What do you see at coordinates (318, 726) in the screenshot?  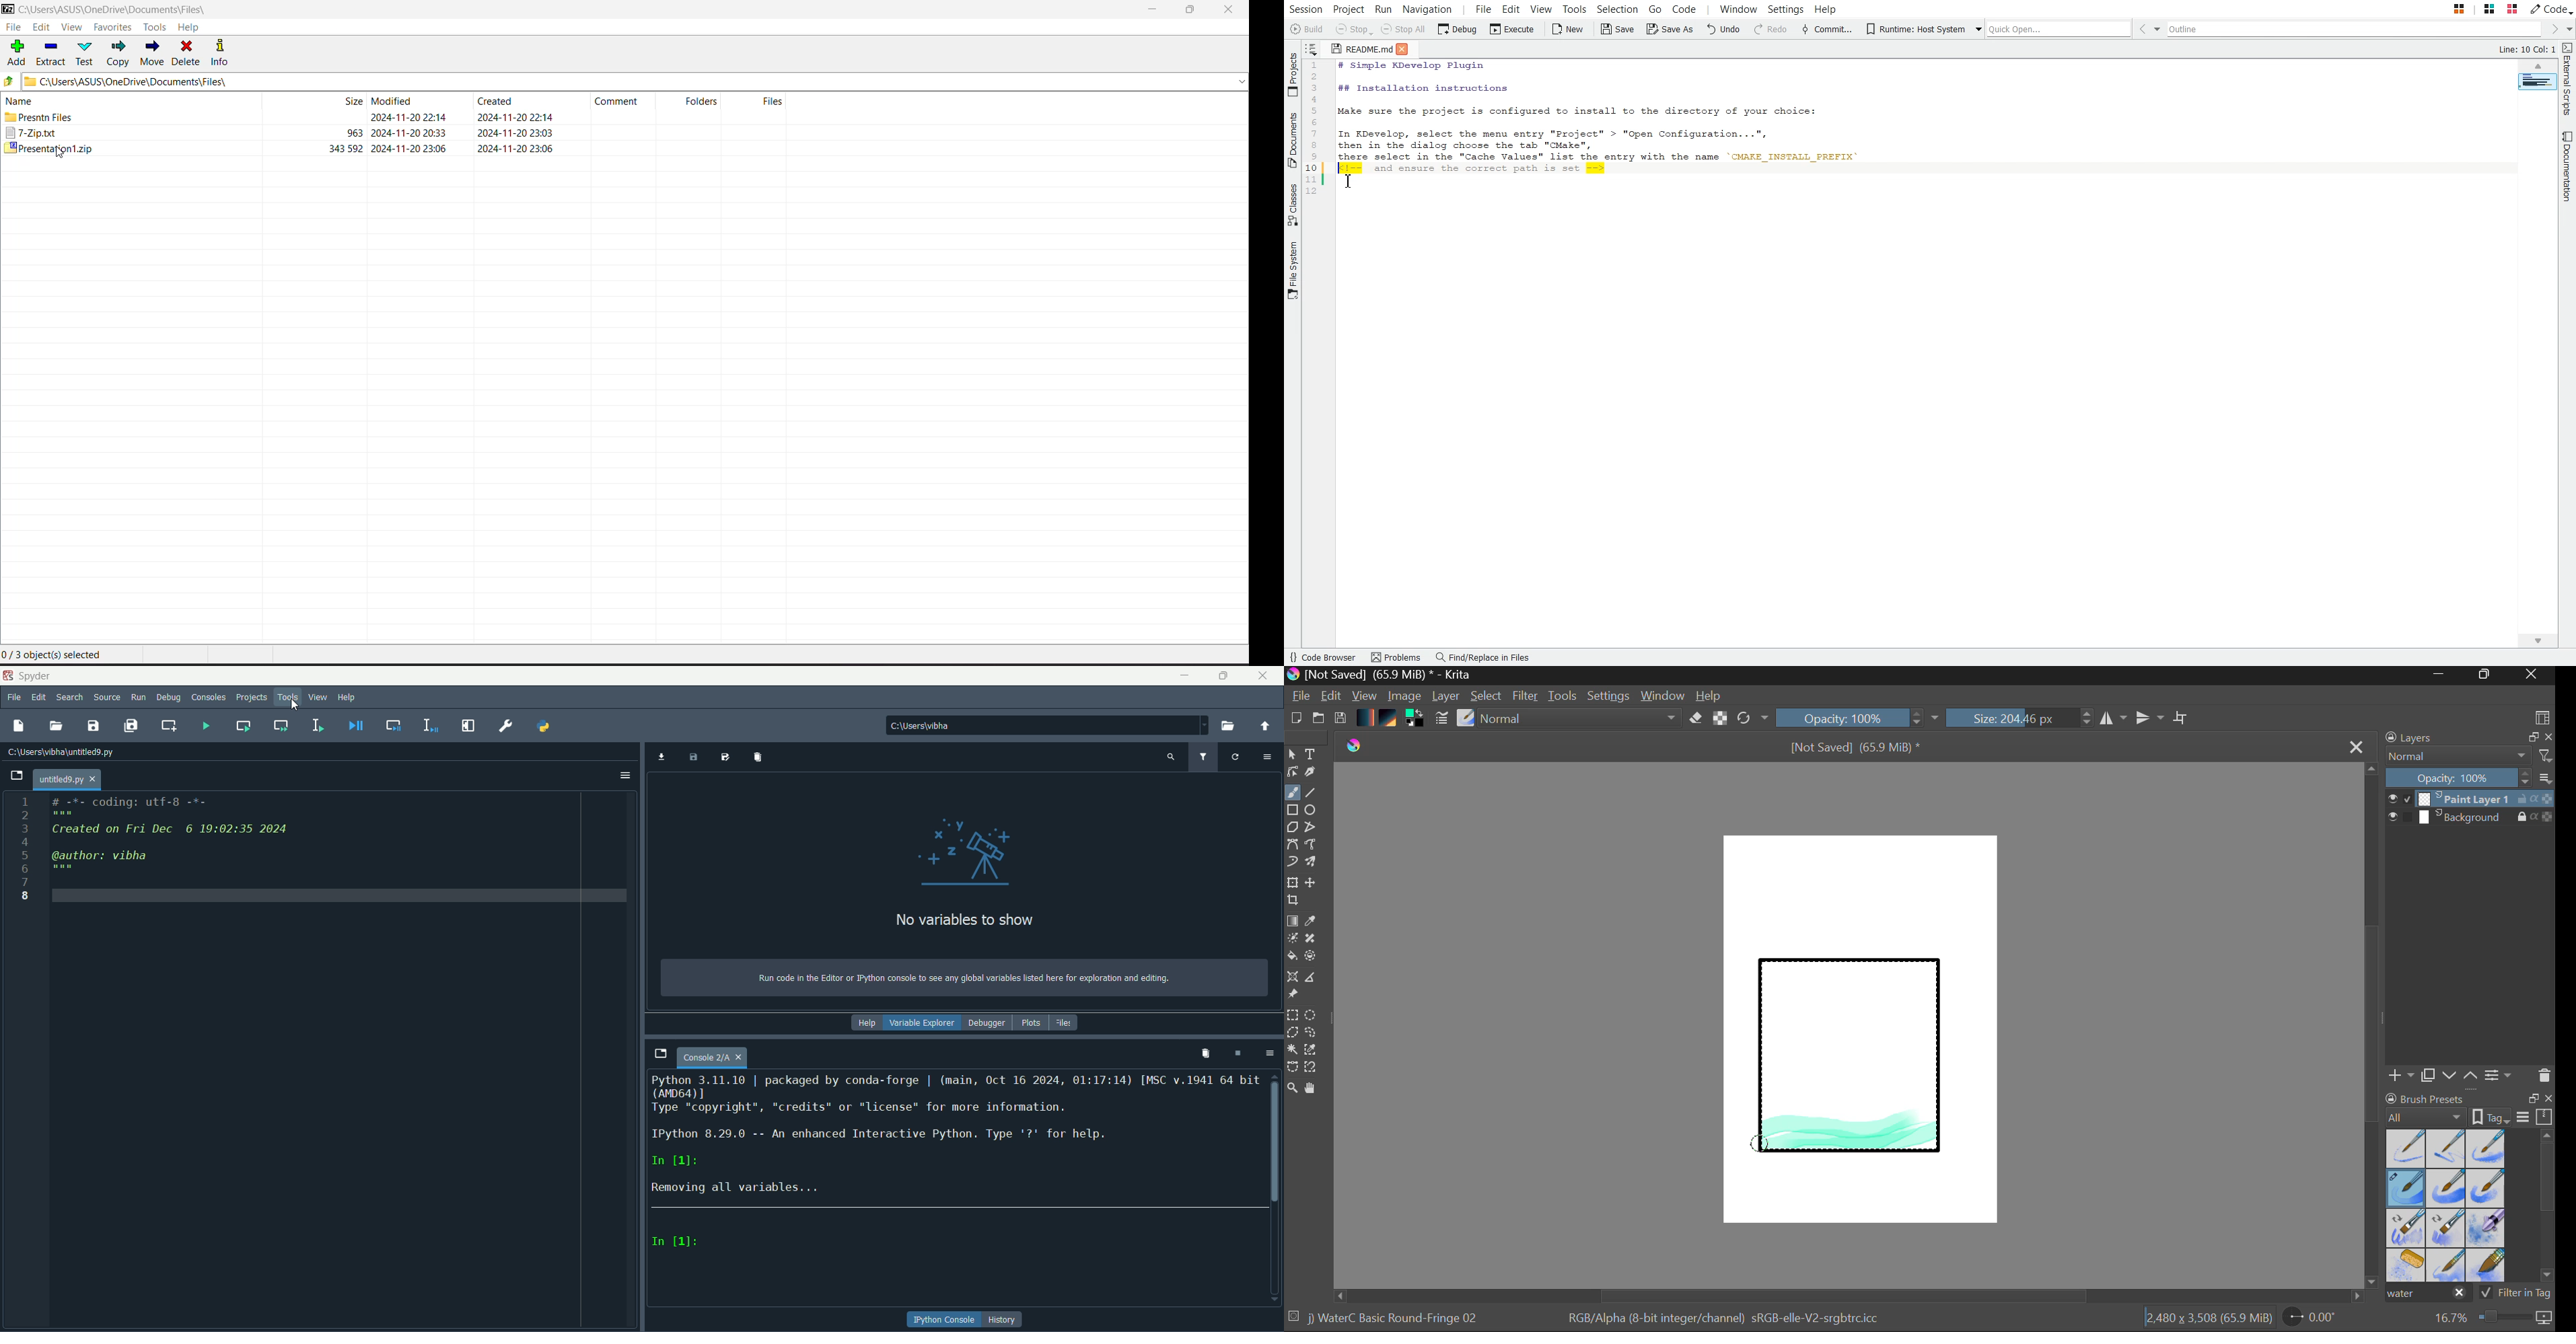 I see `run selection` at bounding box center [318, 726].